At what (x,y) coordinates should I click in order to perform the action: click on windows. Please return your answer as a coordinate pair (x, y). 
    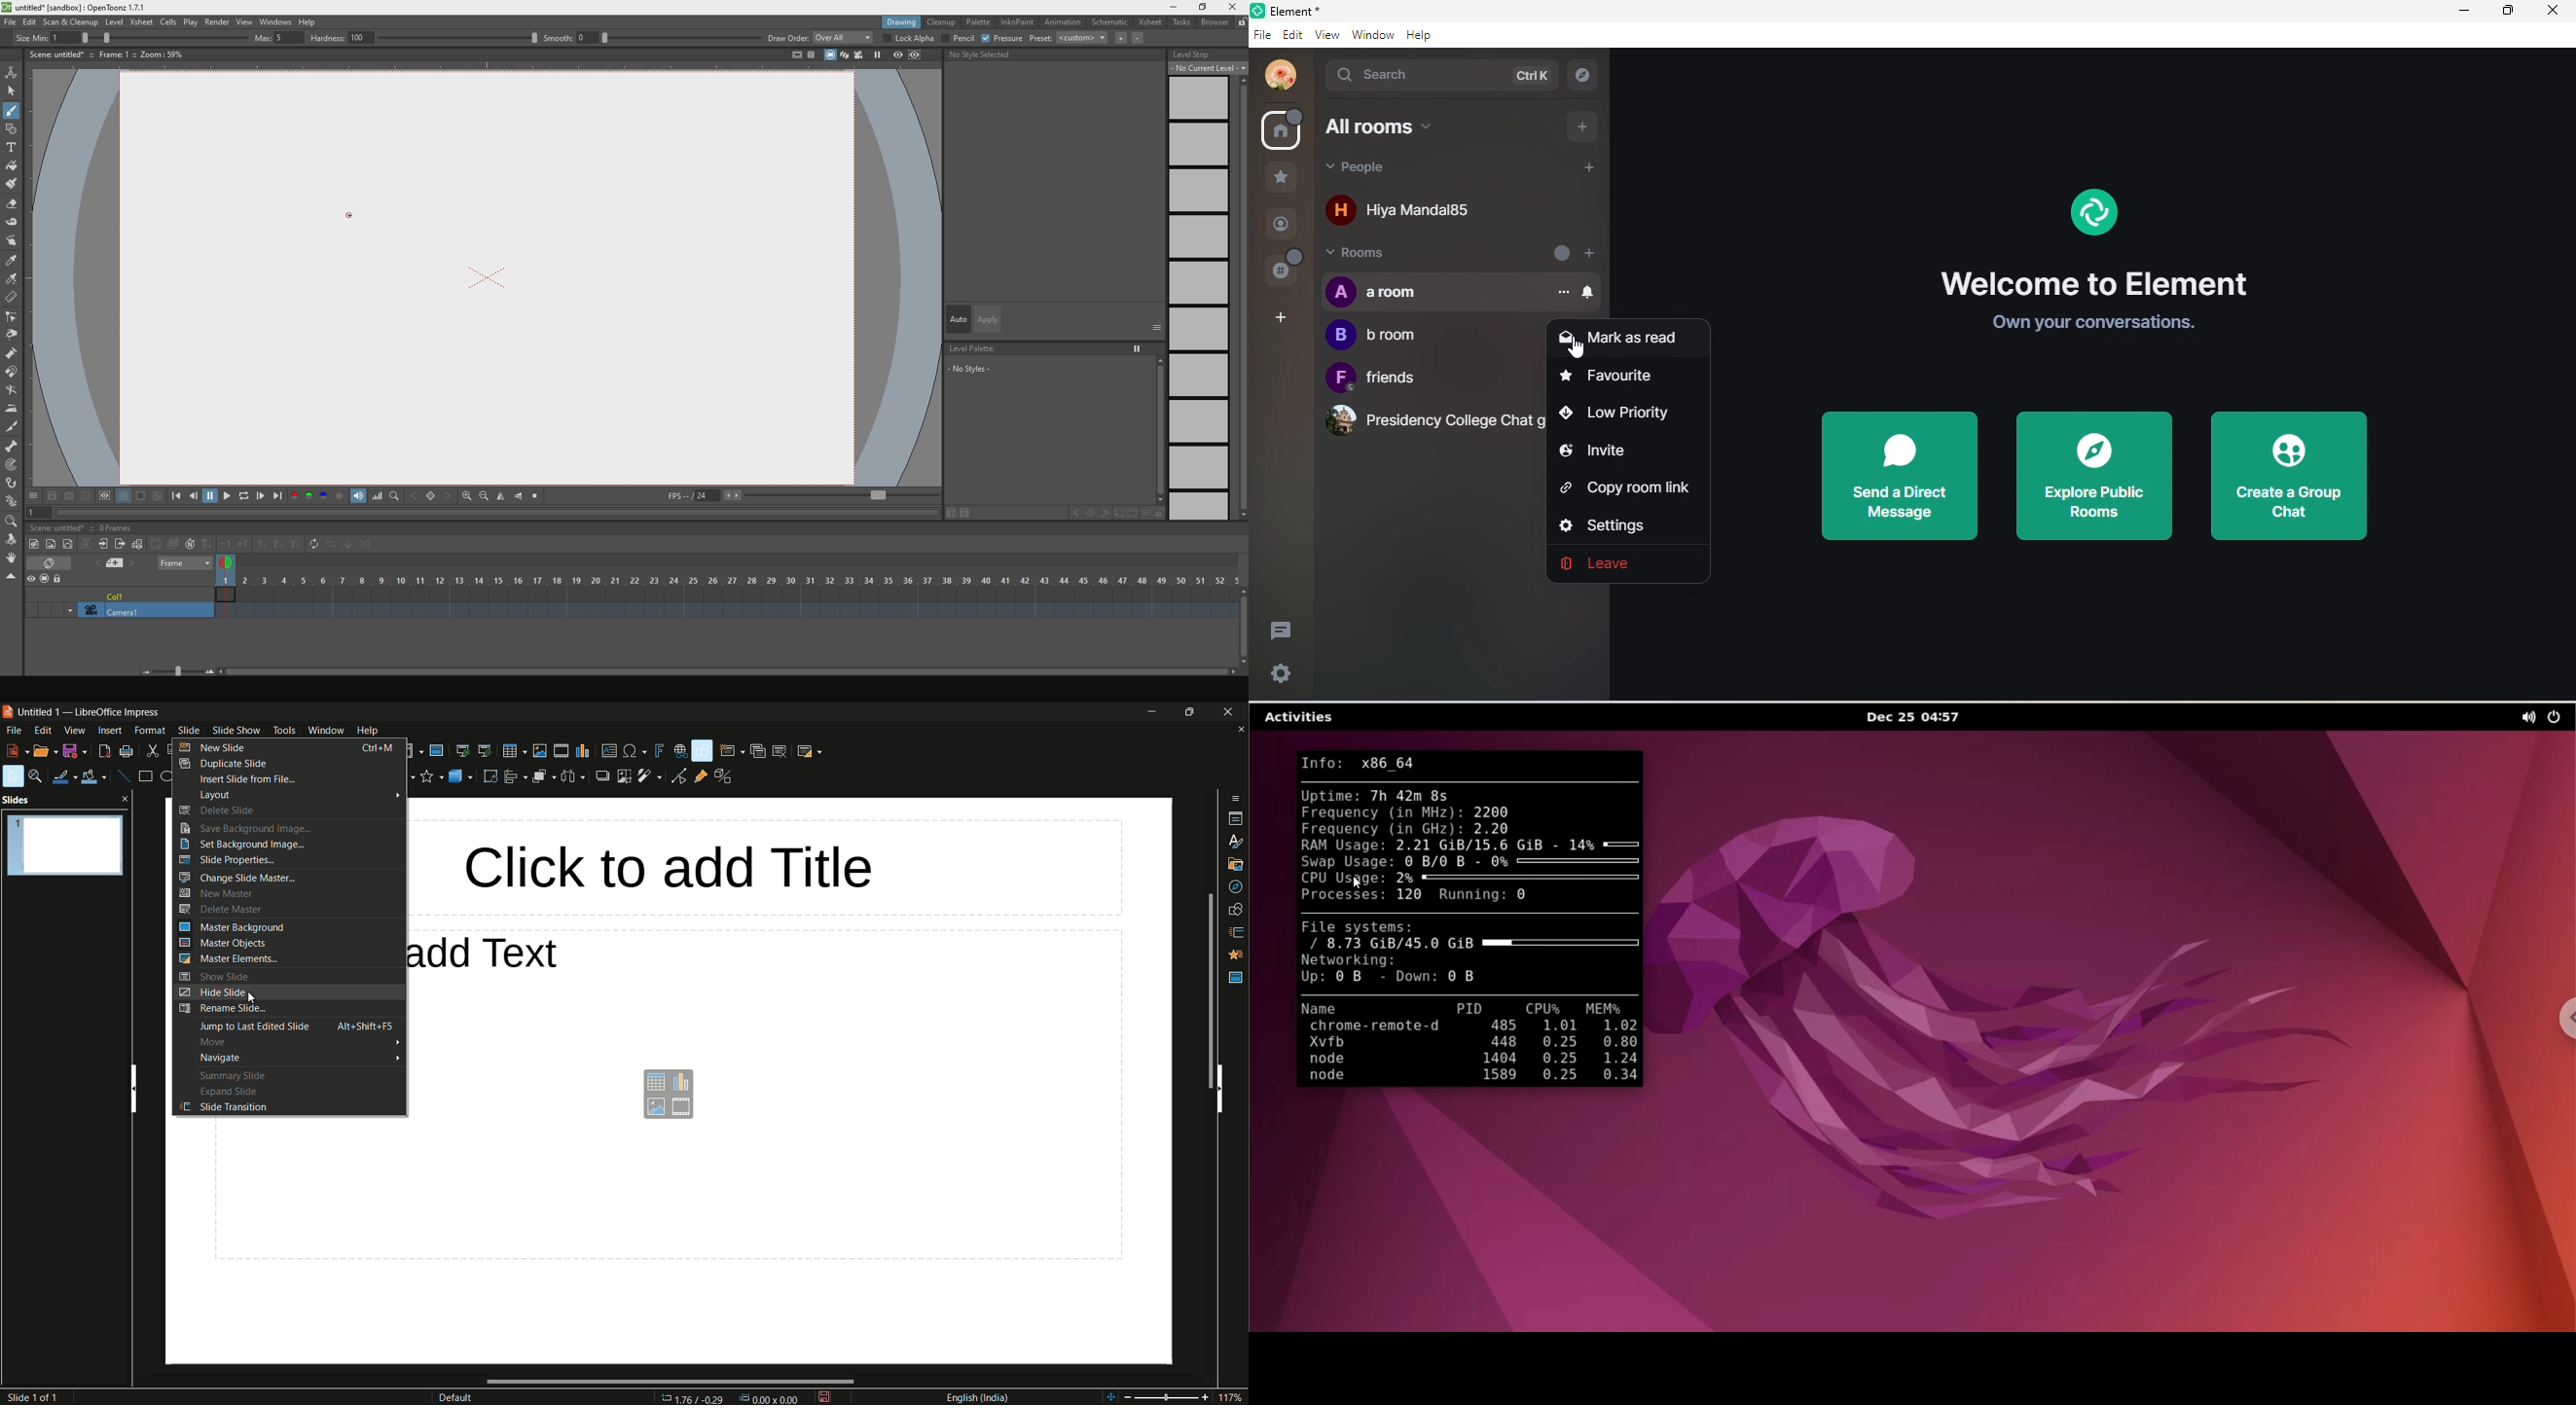
    Looking at the image, I should click on (275, 20).